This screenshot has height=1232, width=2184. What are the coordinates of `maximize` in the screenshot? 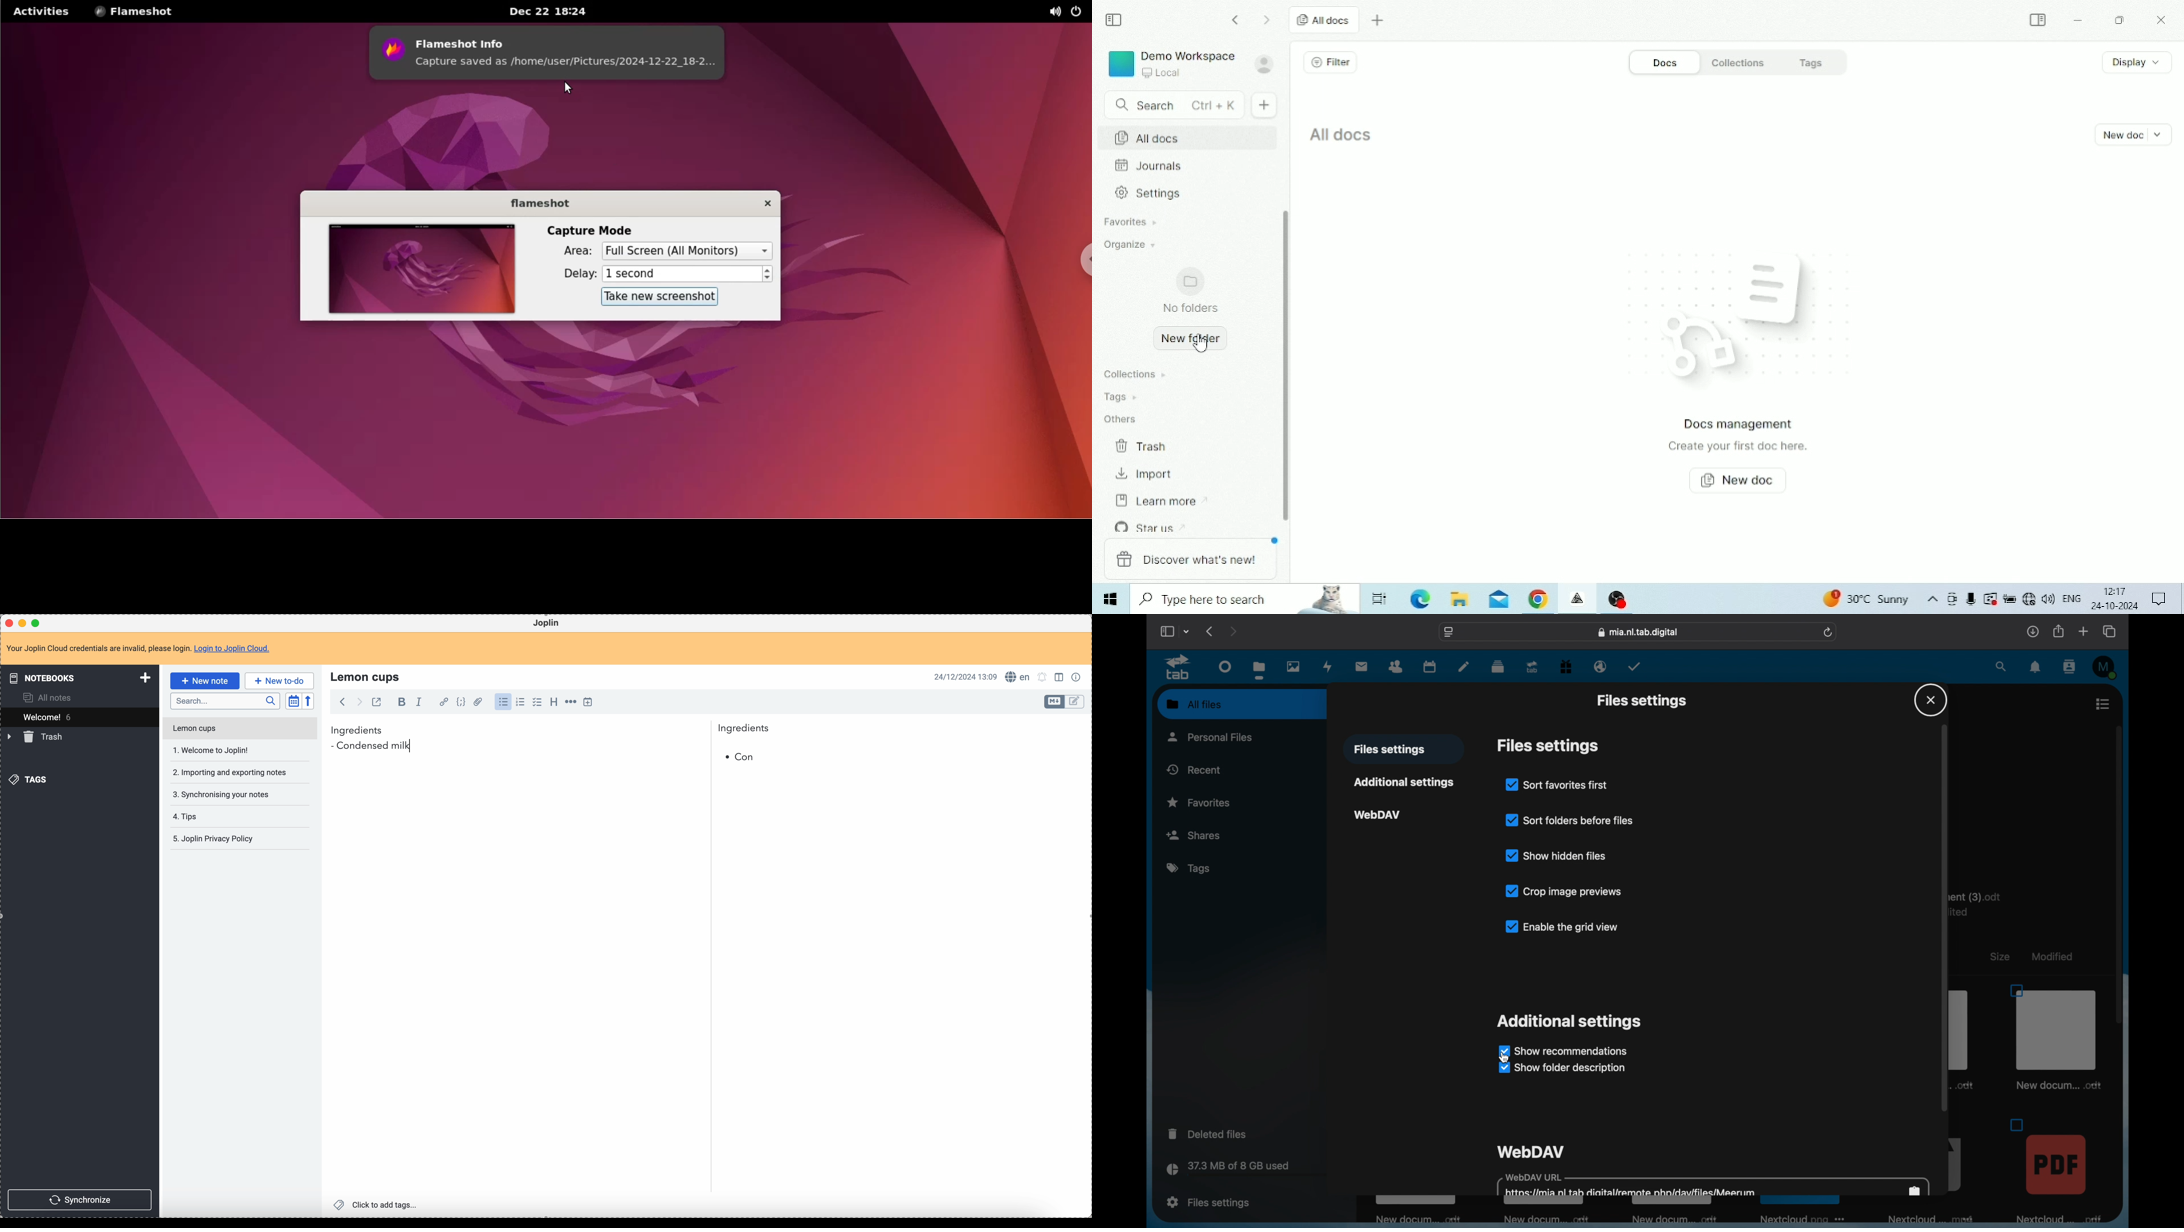 It's located at (38, 623).